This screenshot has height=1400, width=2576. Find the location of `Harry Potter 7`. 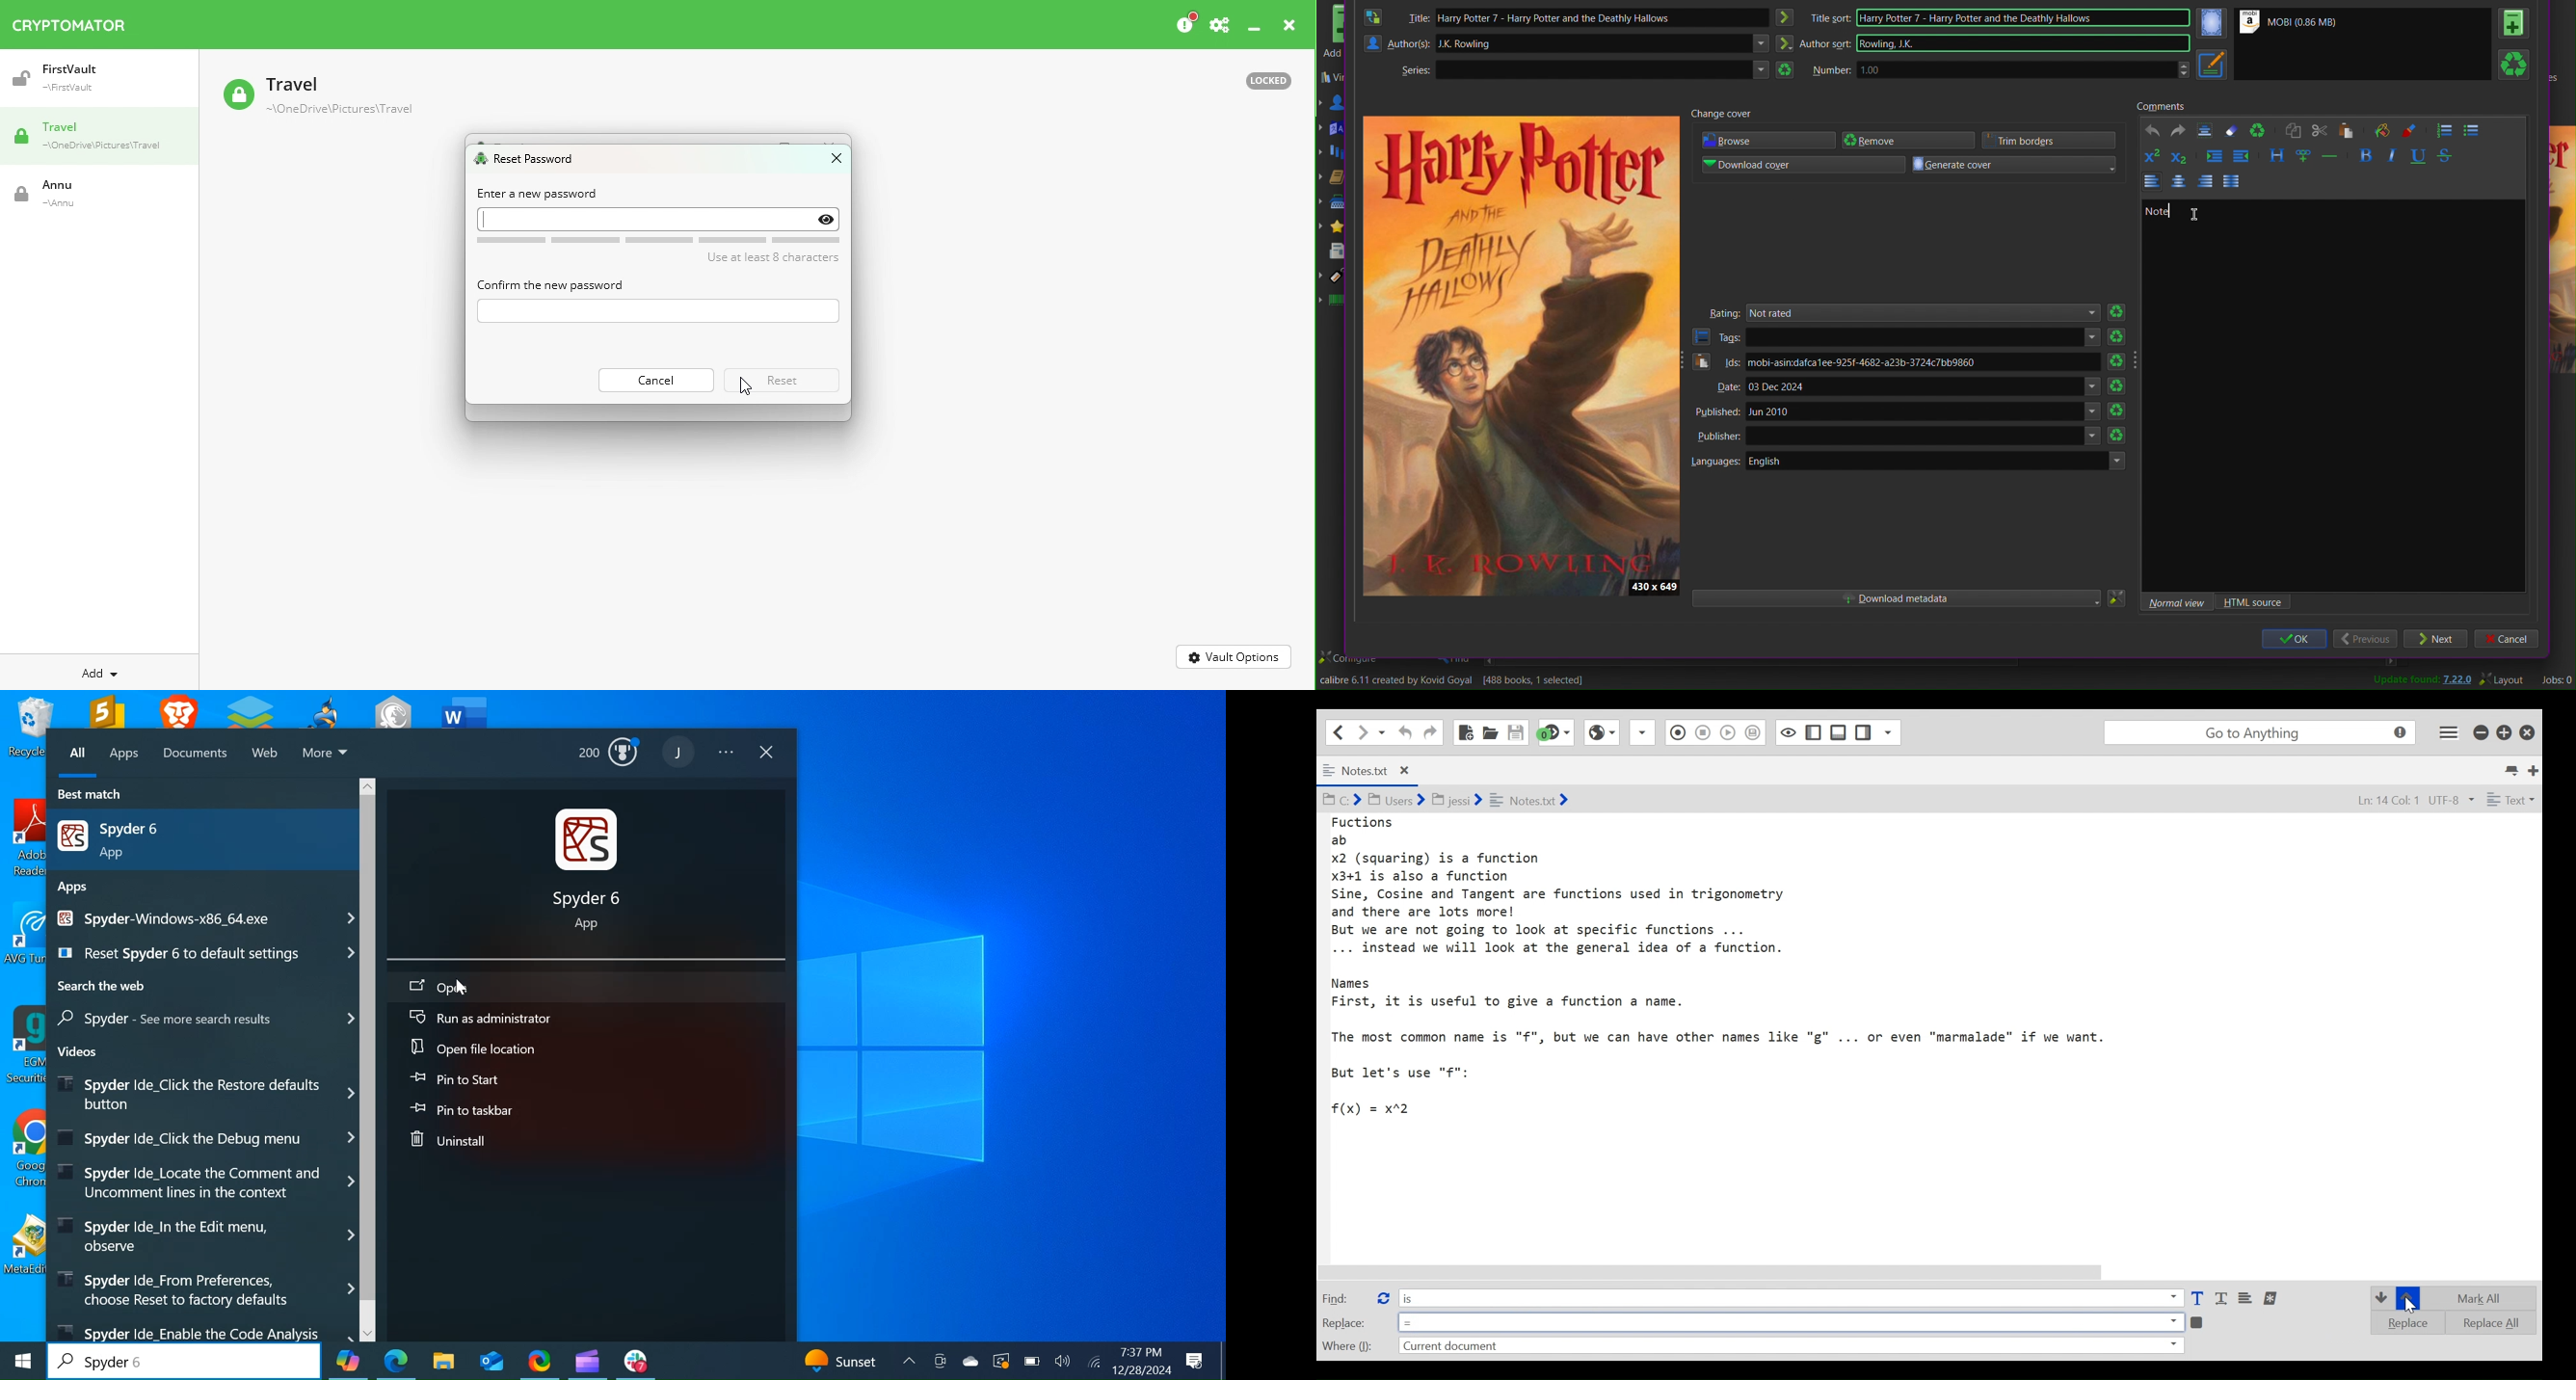

Harry Potter 7 is located at coordinates (1616, 18).